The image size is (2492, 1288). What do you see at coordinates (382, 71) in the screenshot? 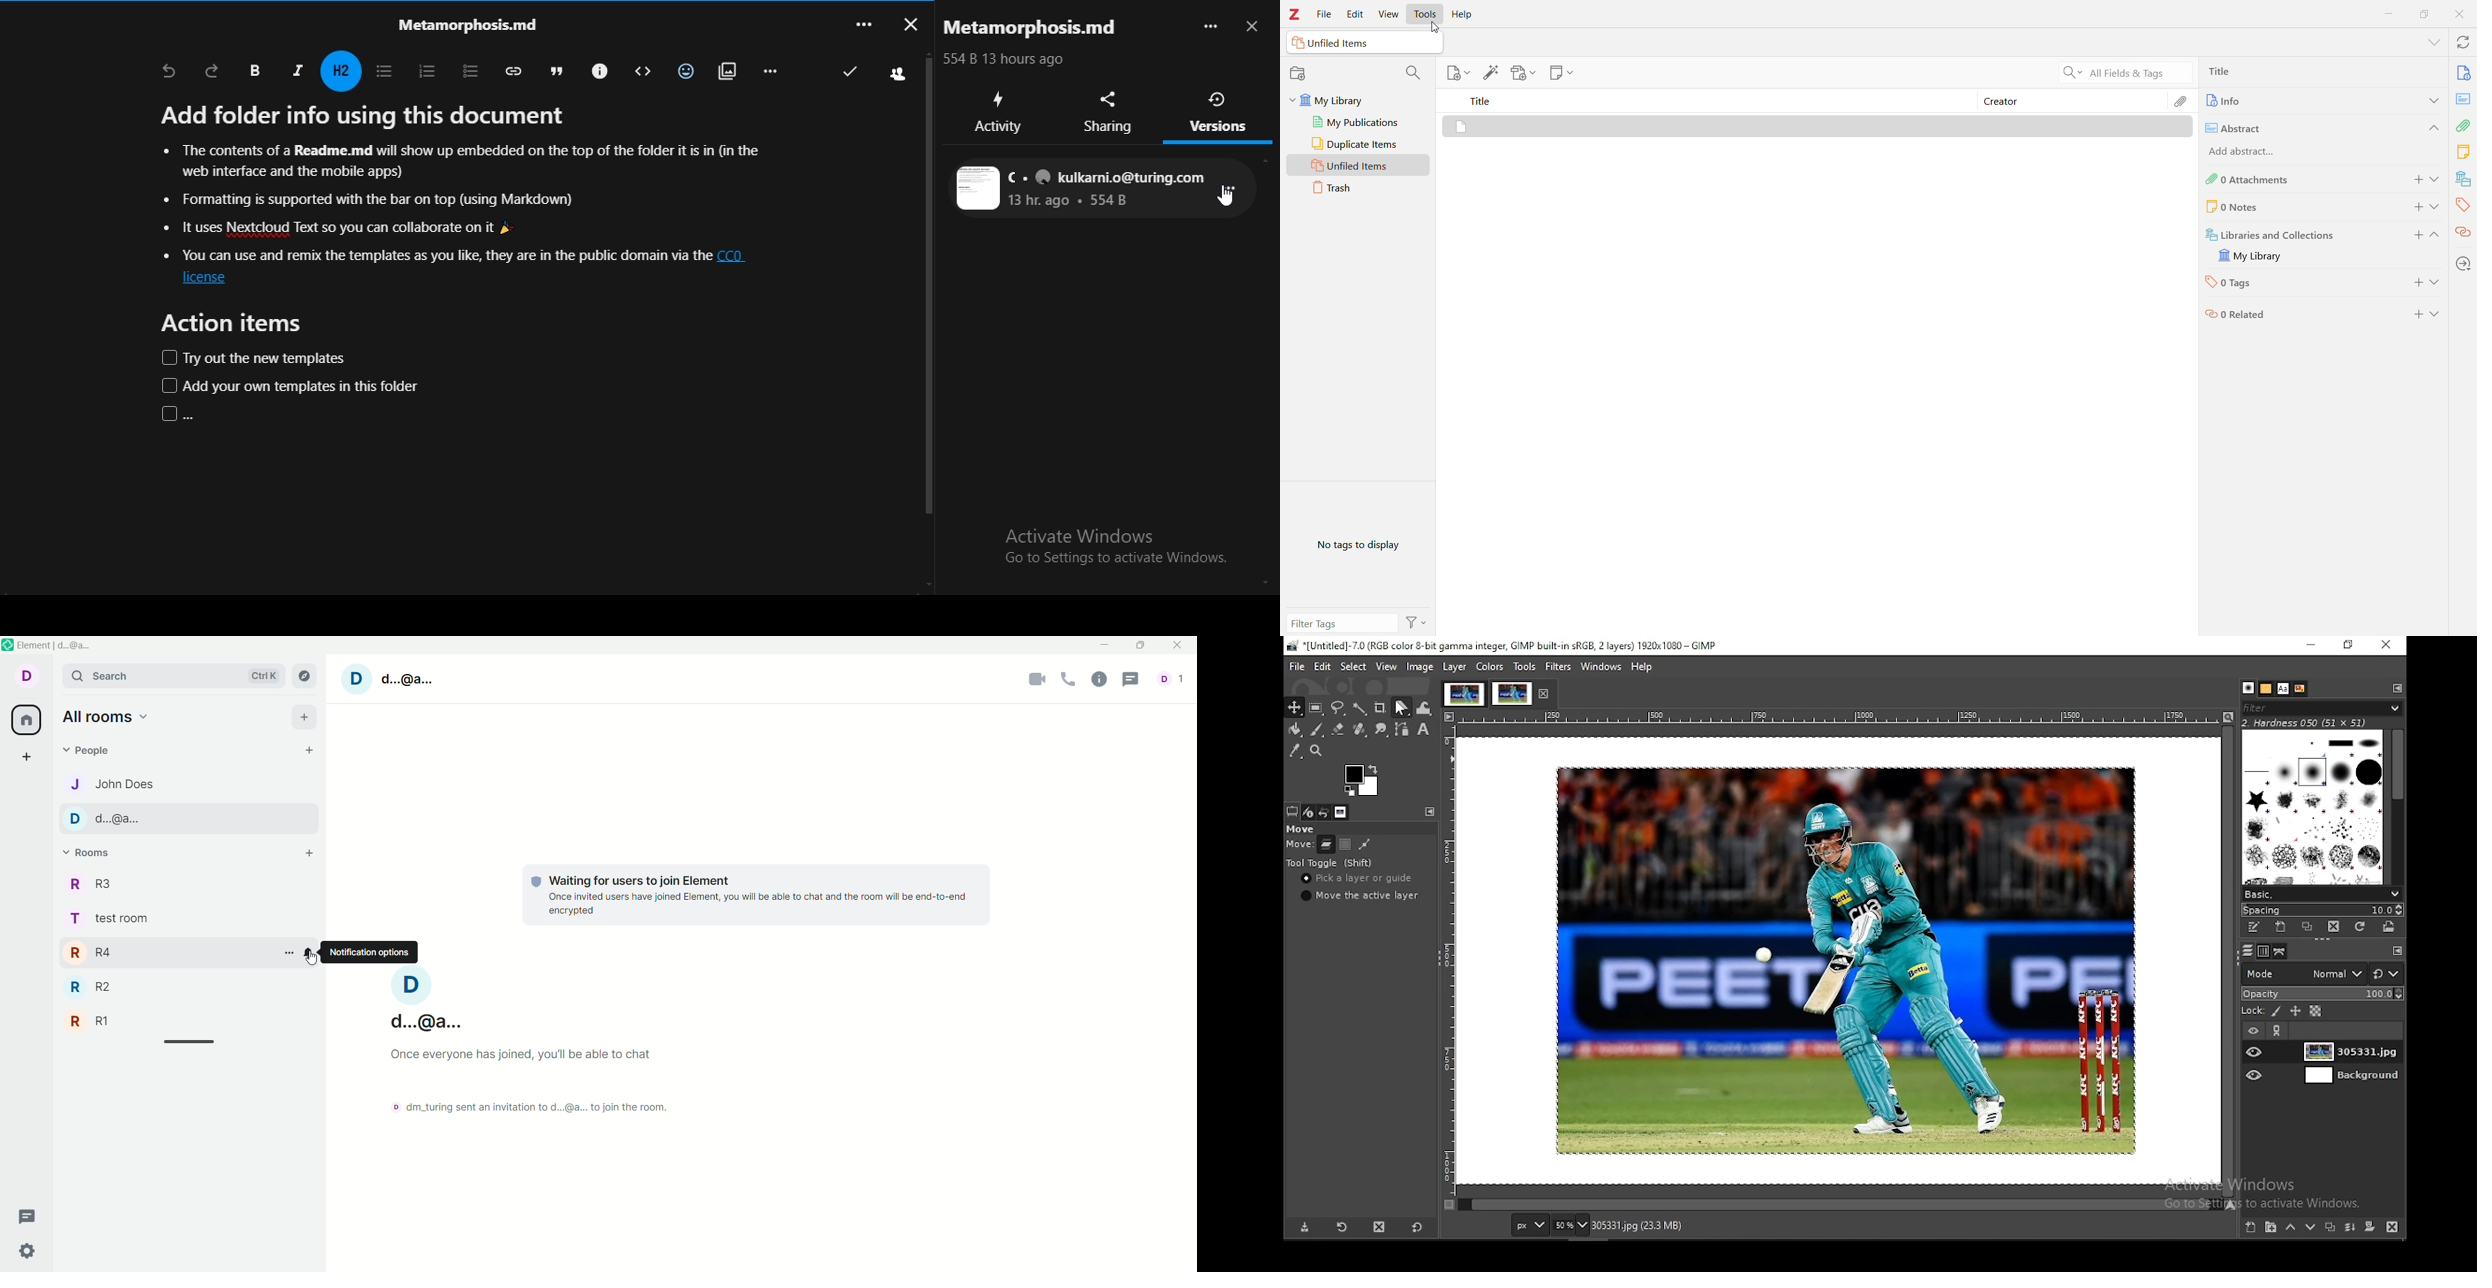
I see `unordered list` at bounding box center [382, 71].